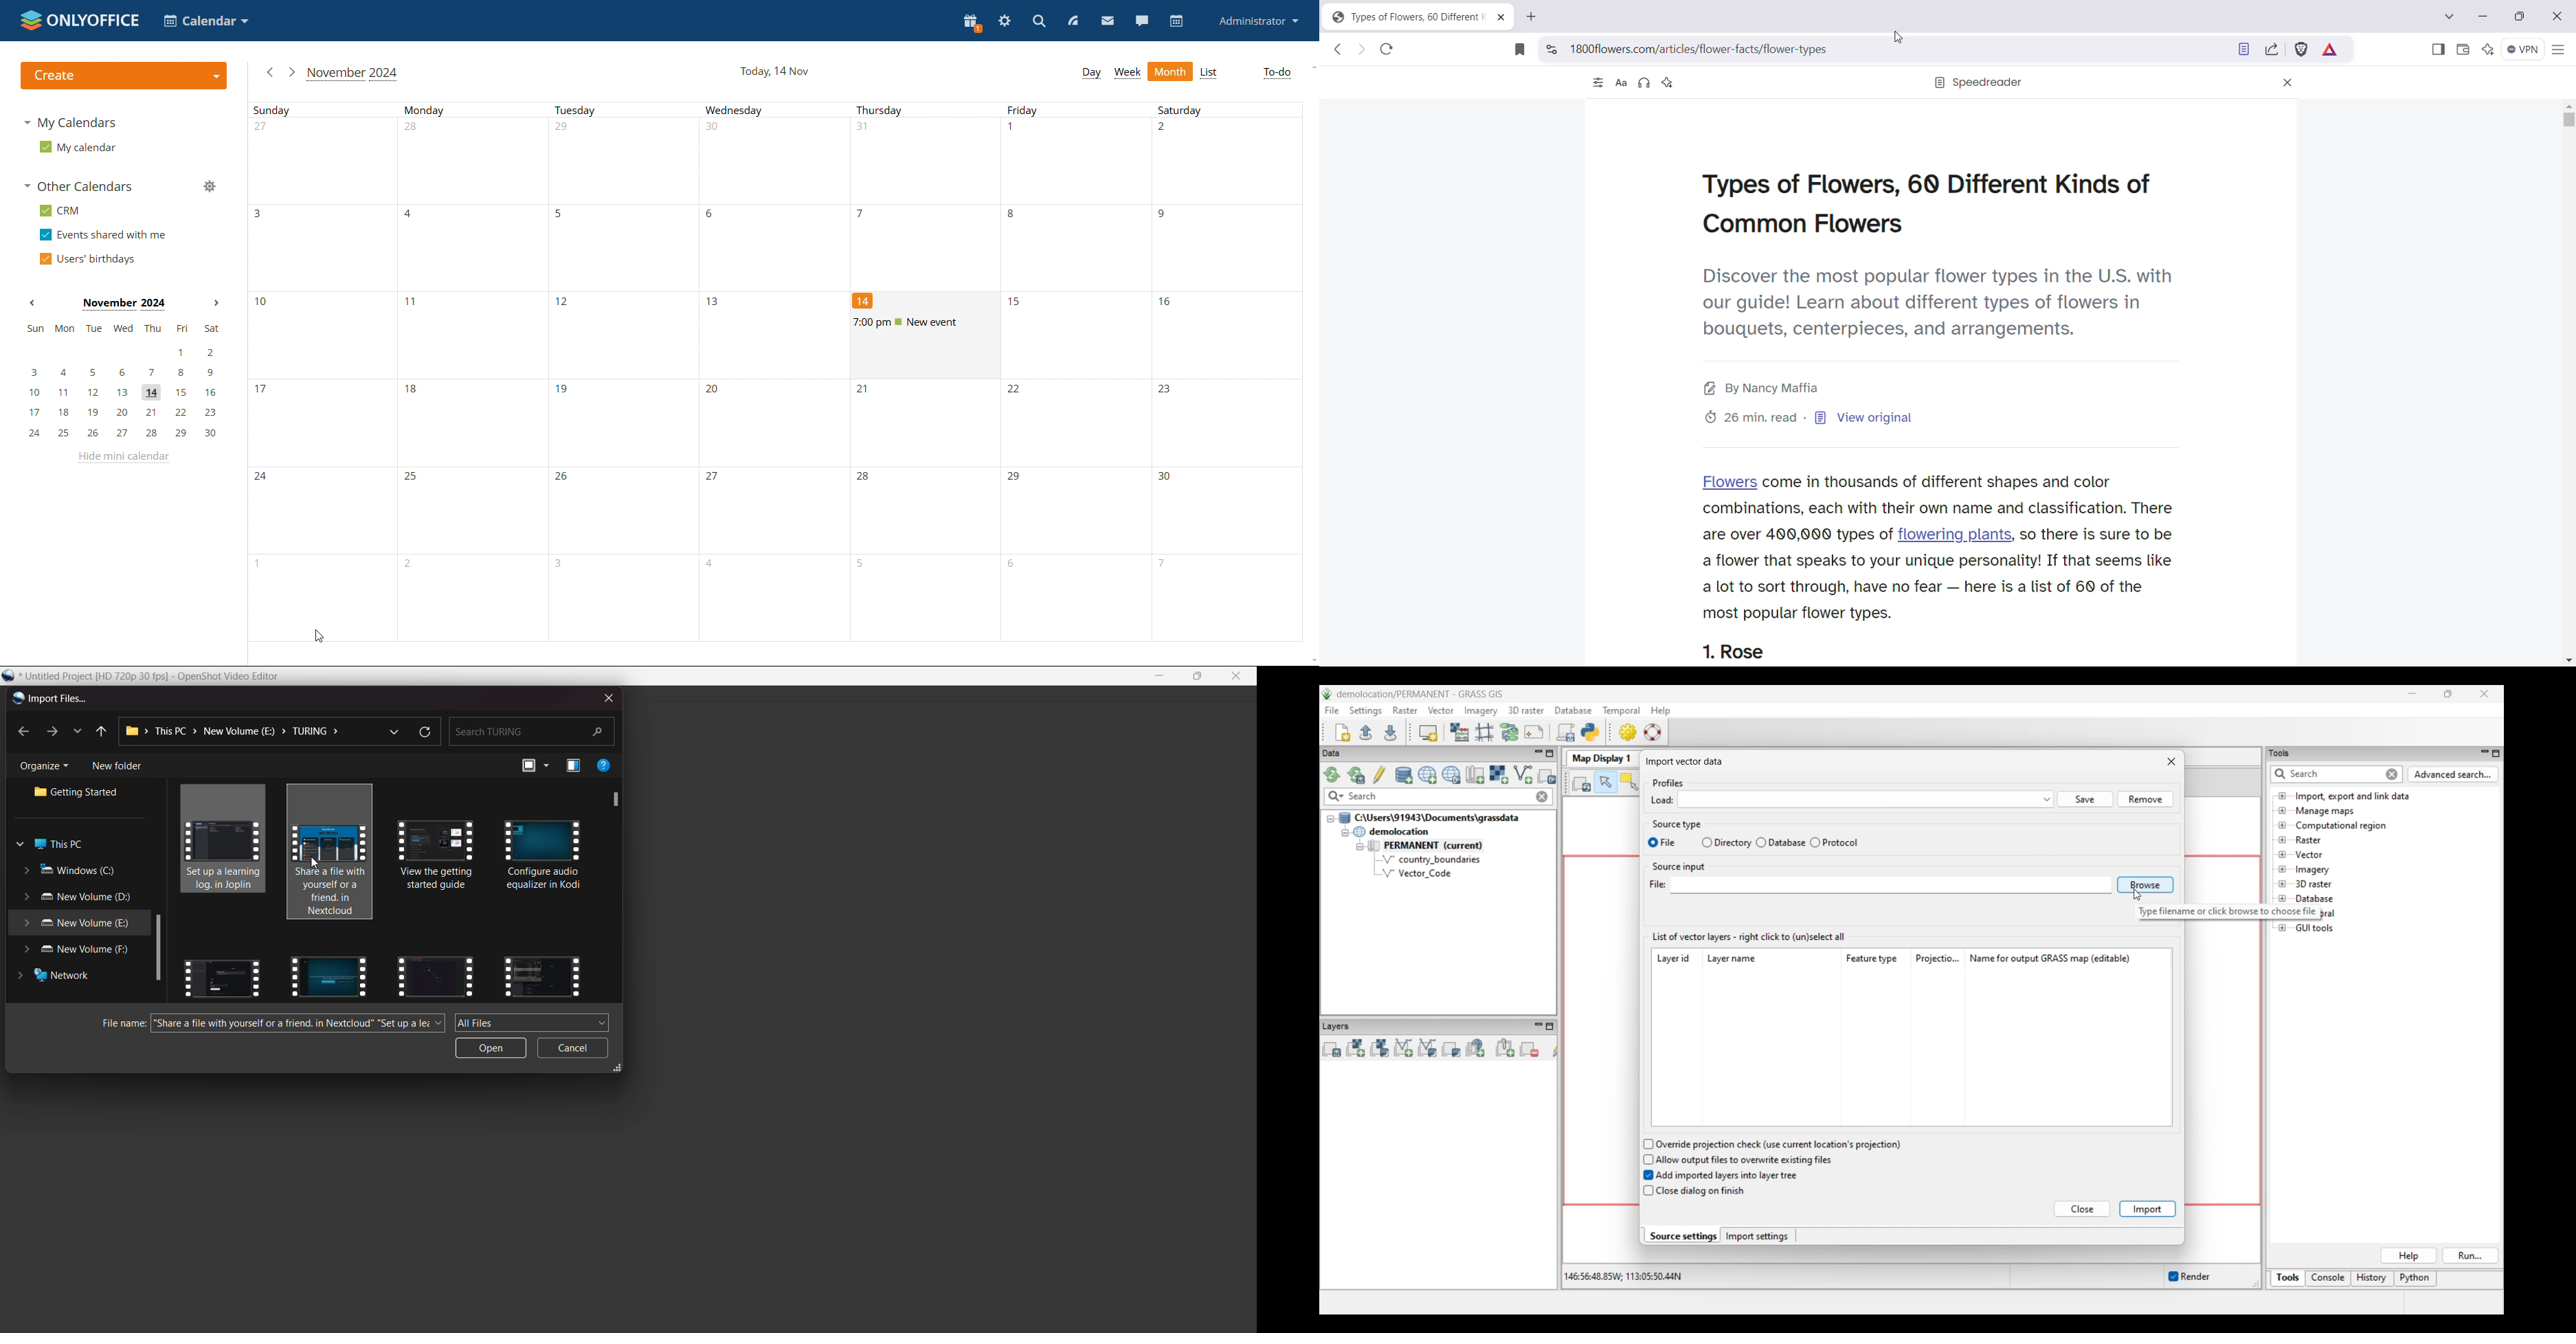 The image size is (2576, 1344). I want to click on videos, so click(325, 975).